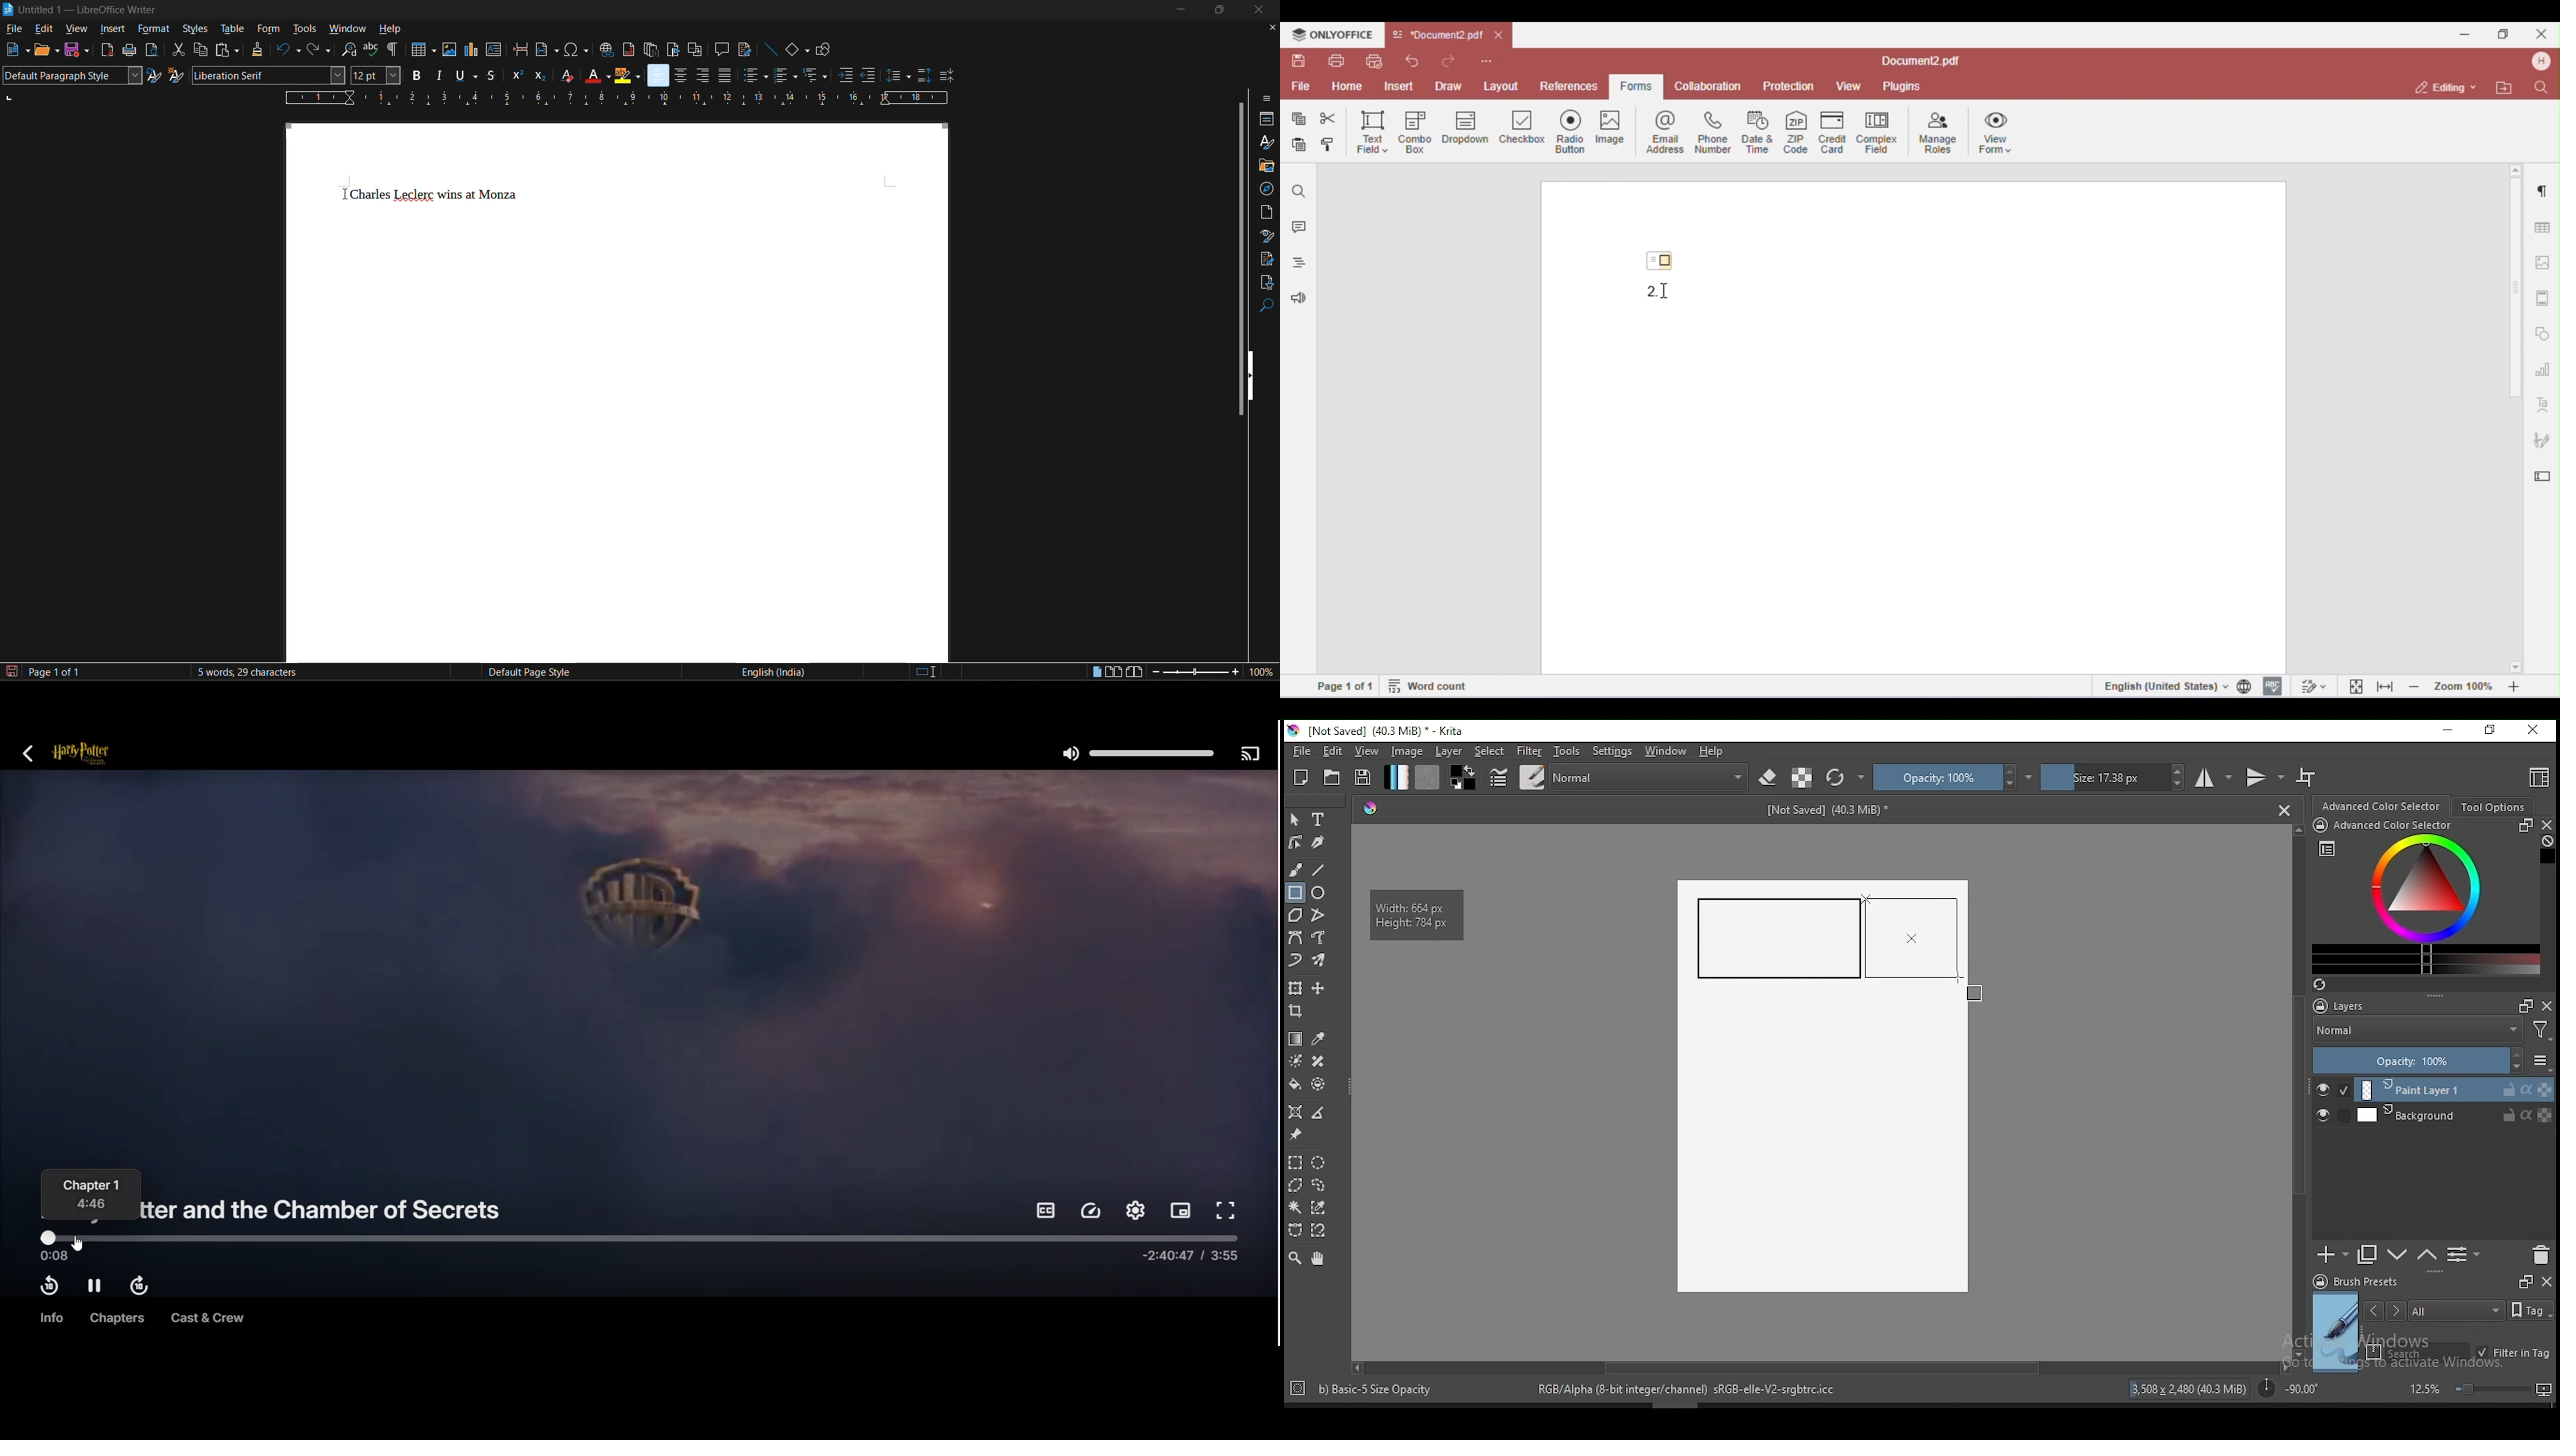  I want to click on opacity, so click(1953, 777).